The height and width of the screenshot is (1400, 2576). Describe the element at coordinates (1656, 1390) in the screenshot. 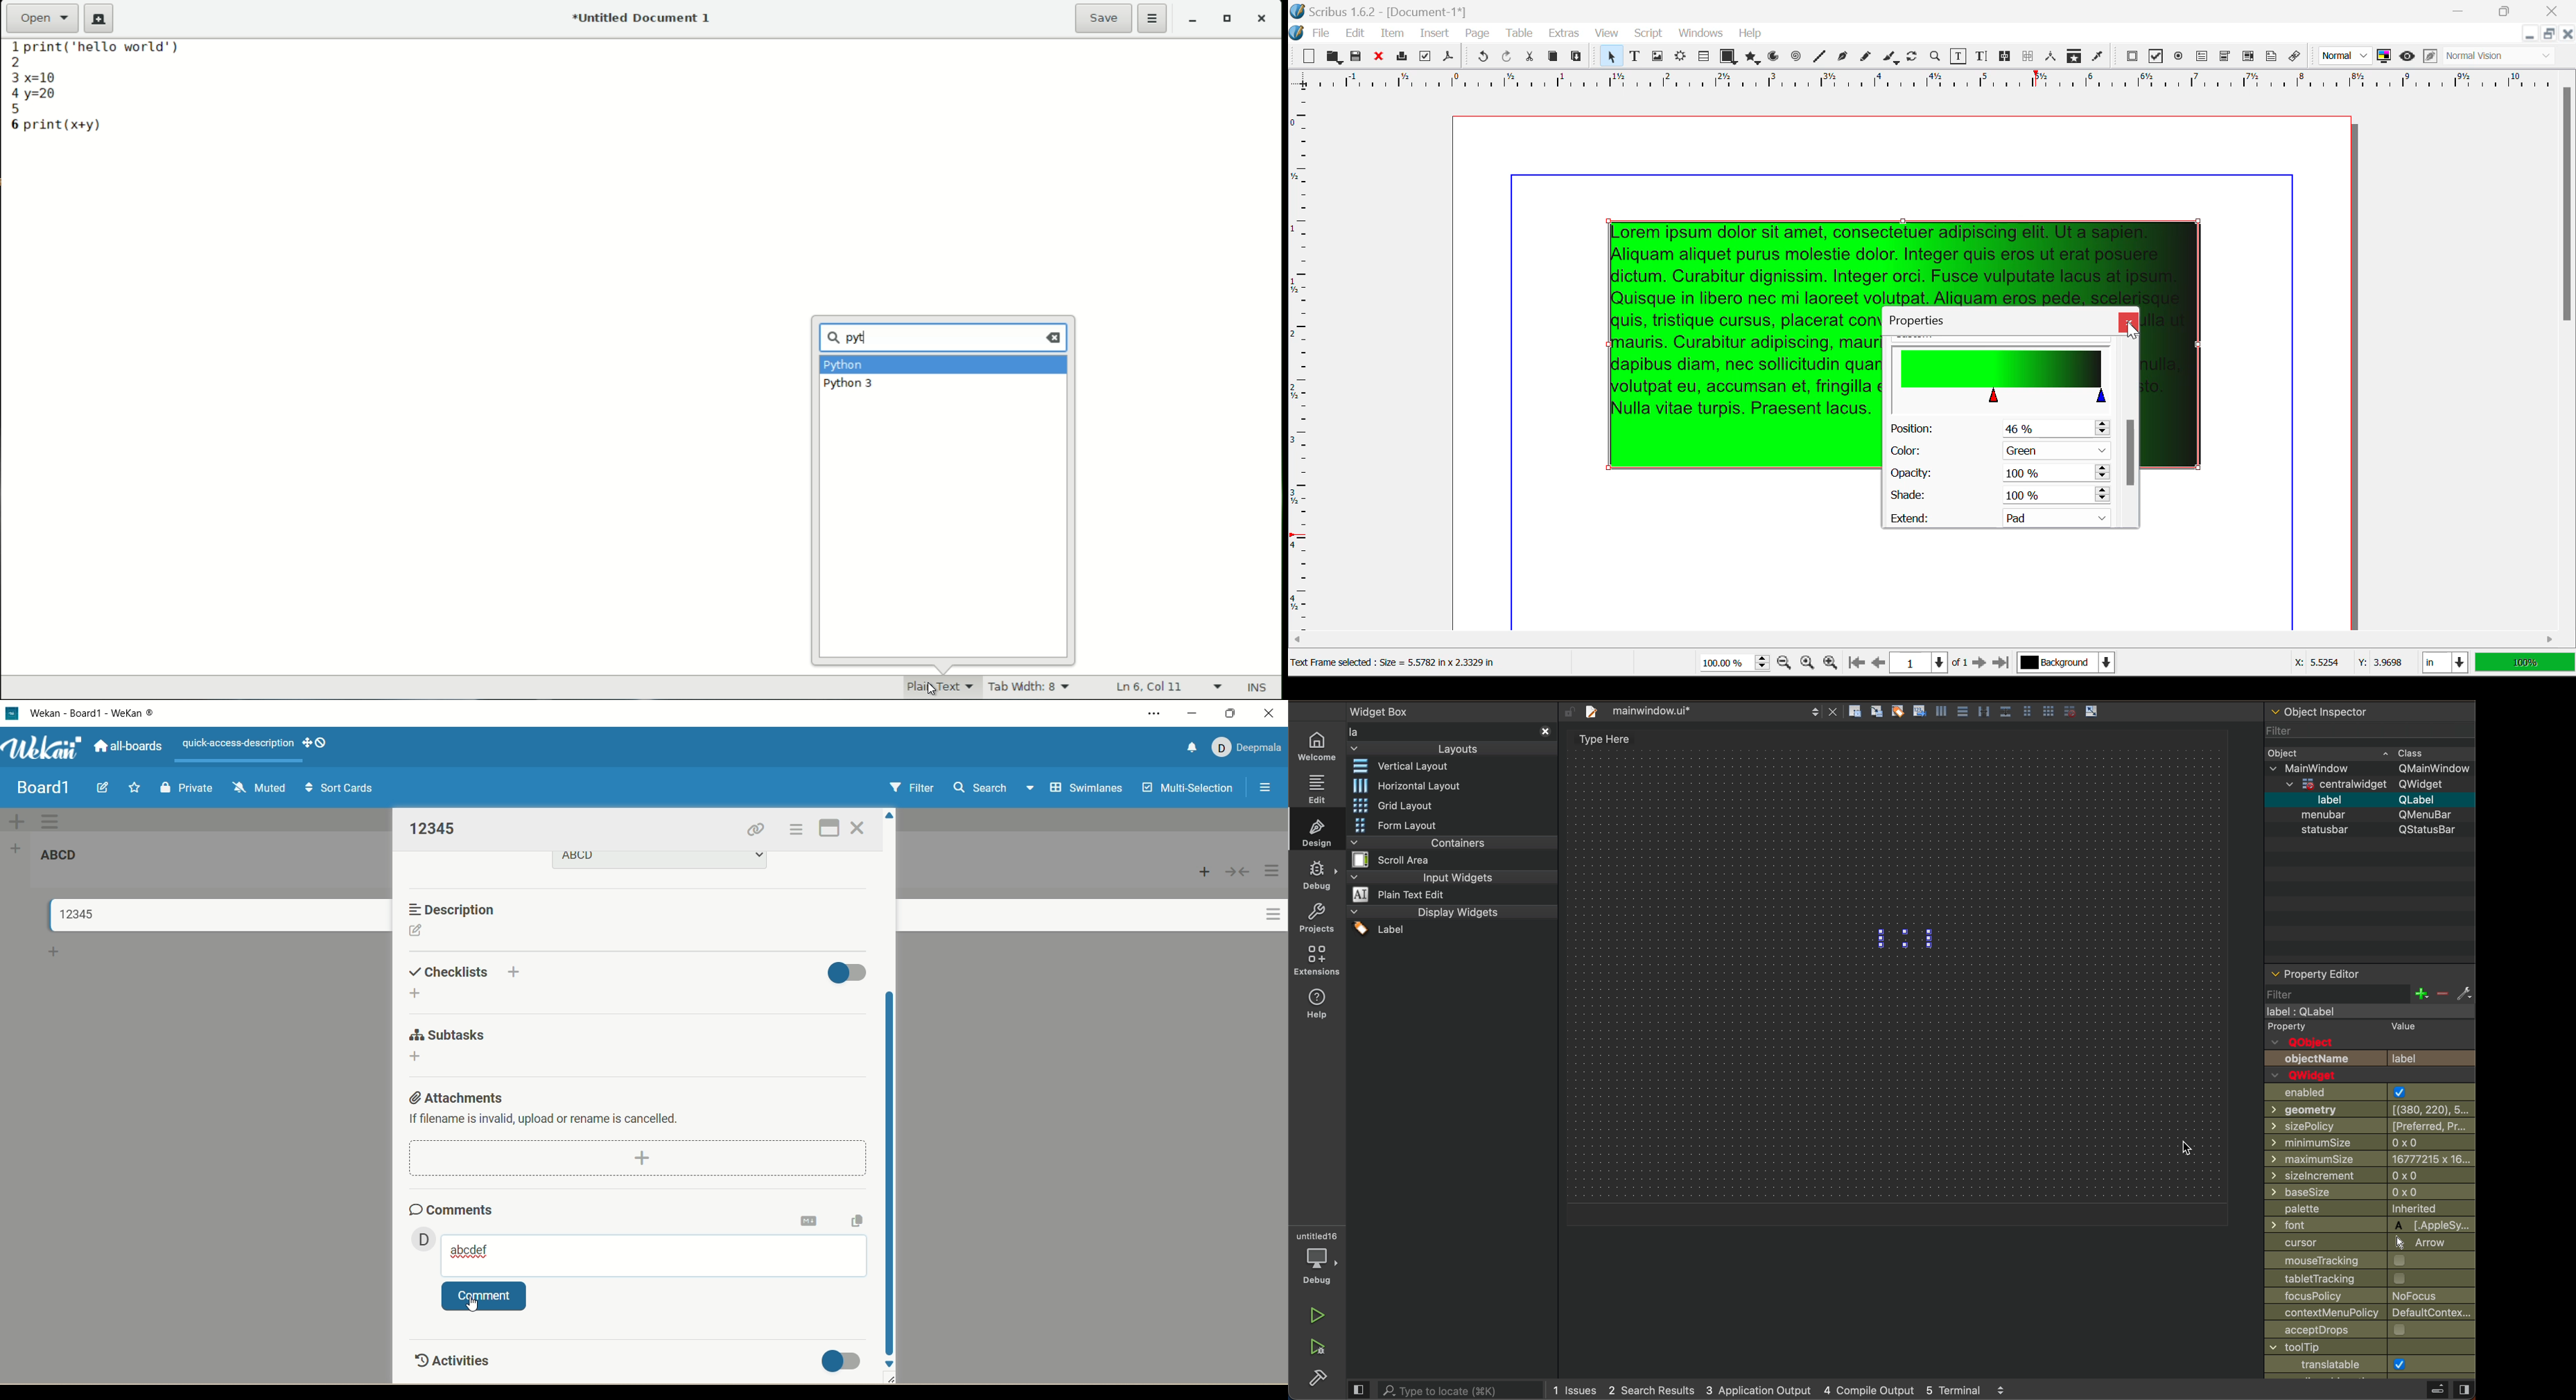

I see `2 search result` at that location.